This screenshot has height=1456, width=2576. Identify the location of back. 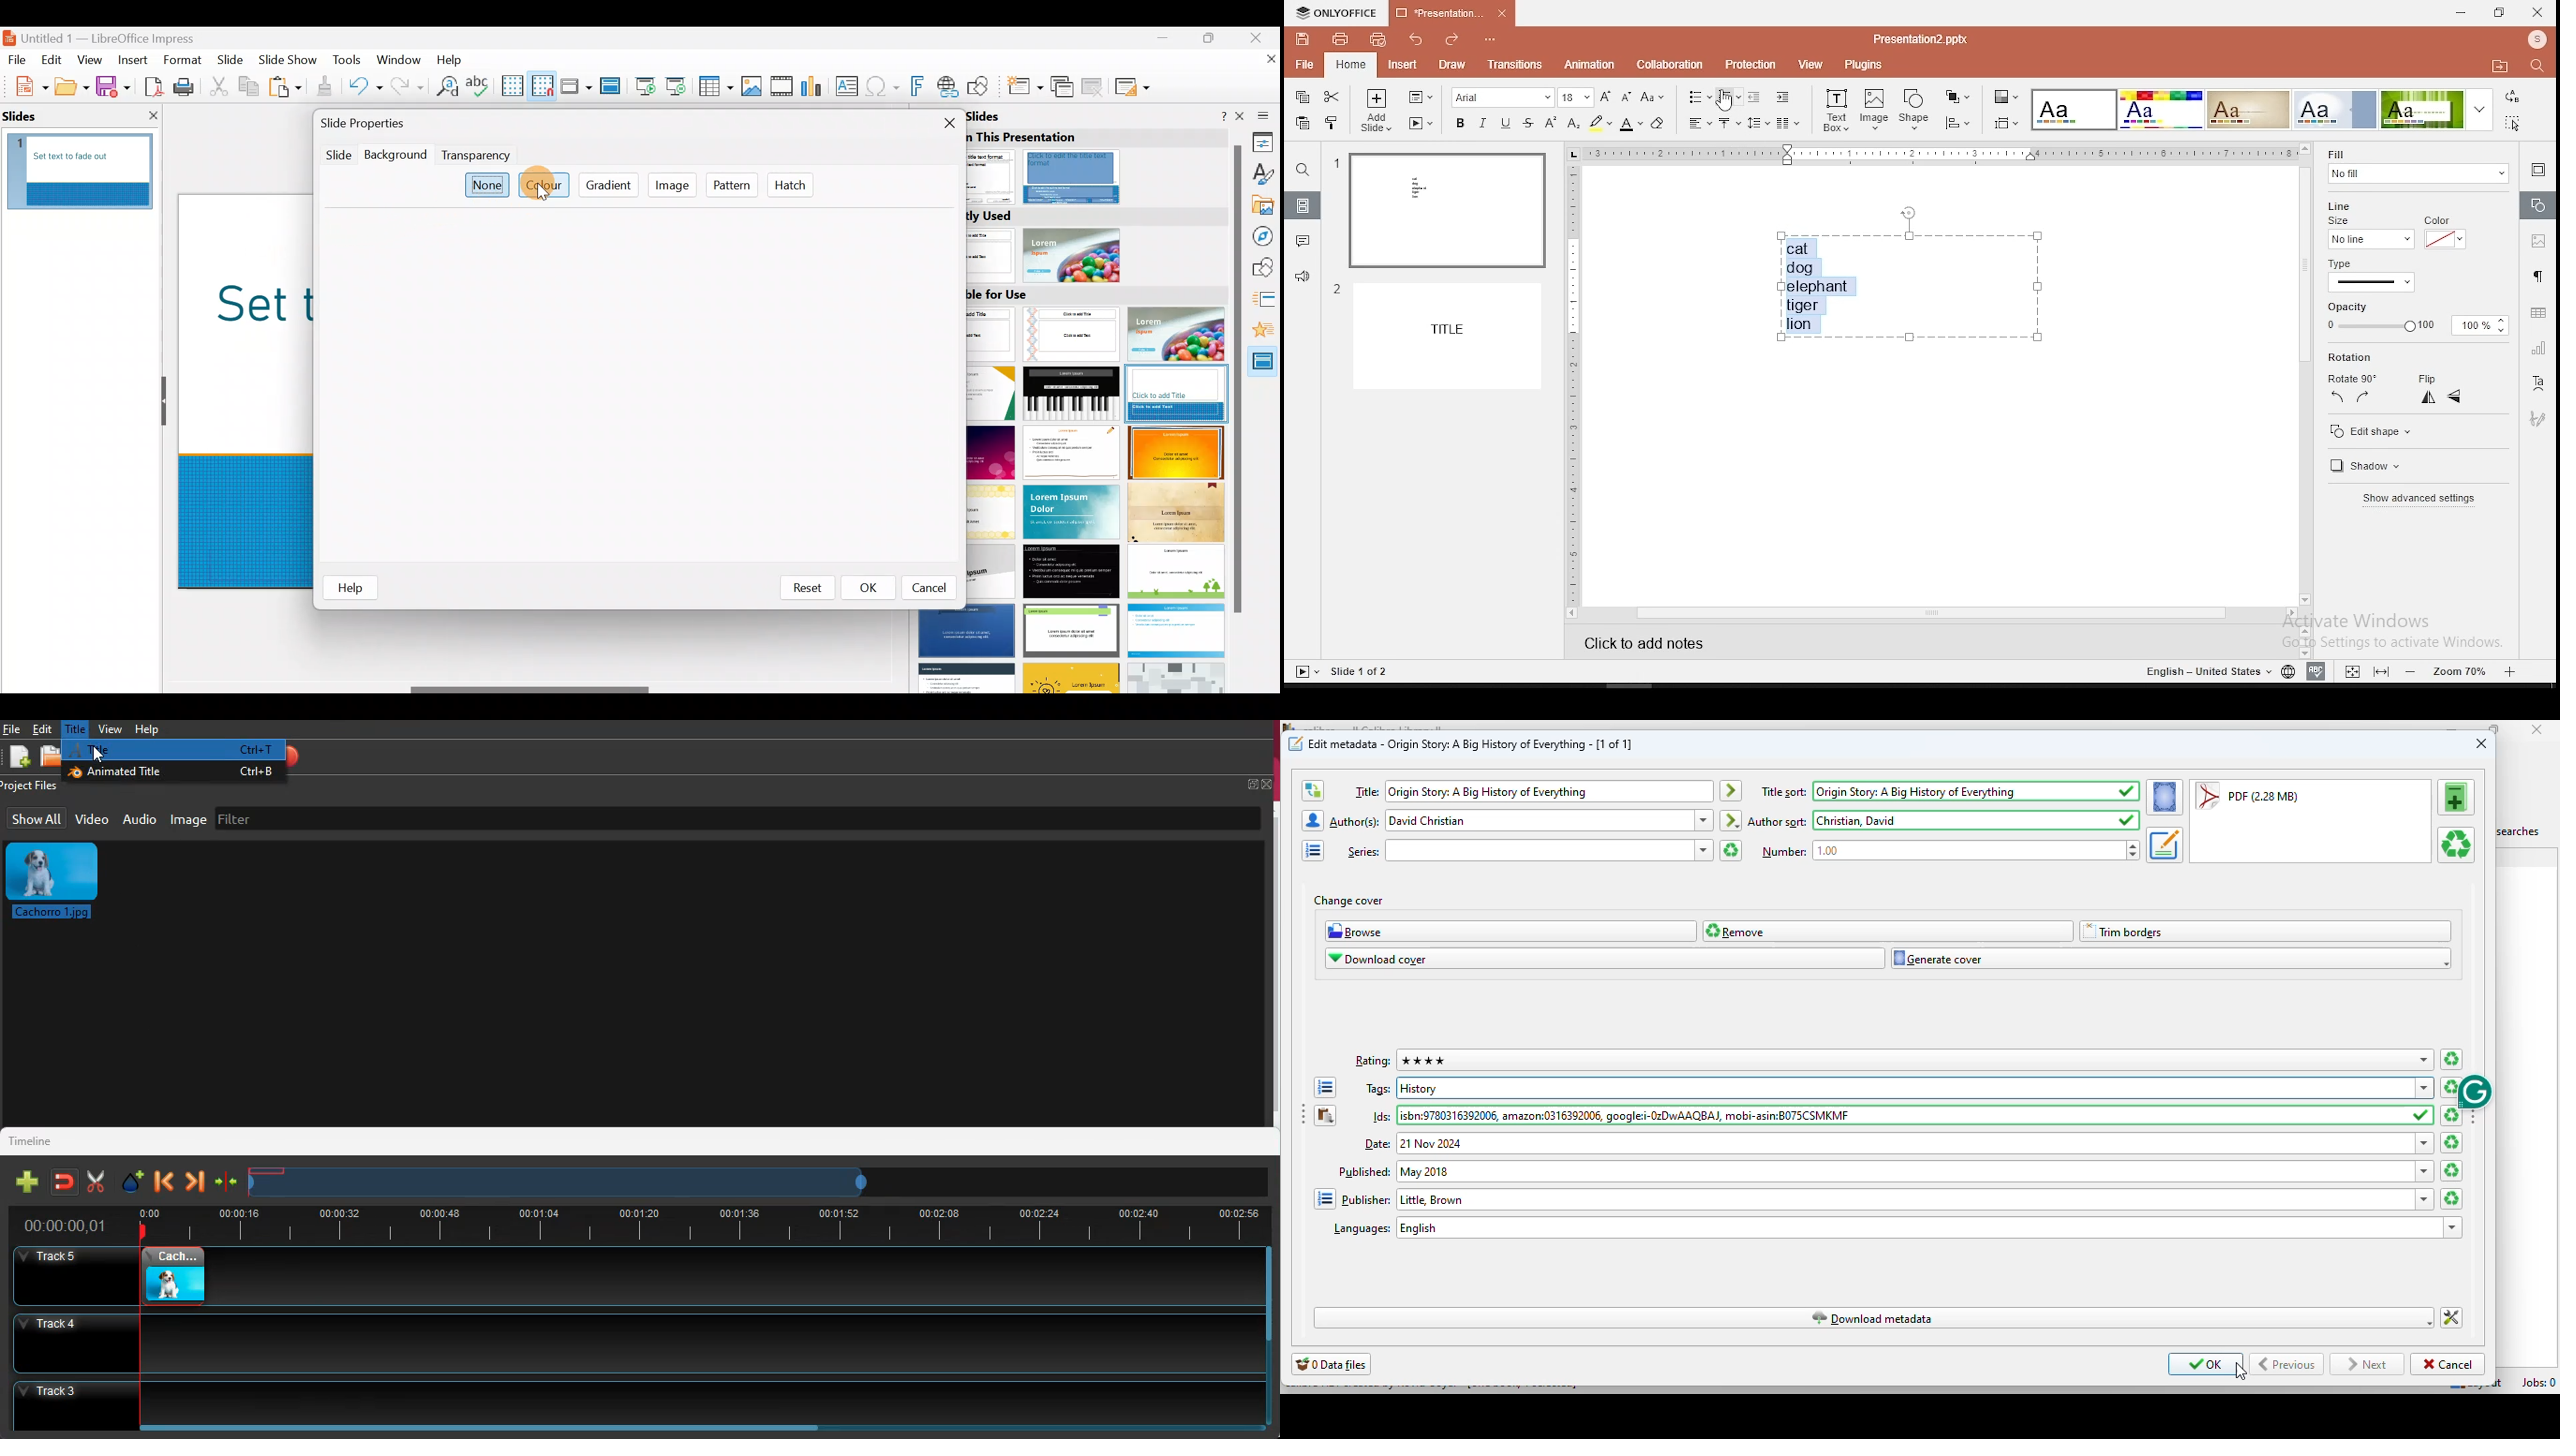
(164, 1182).